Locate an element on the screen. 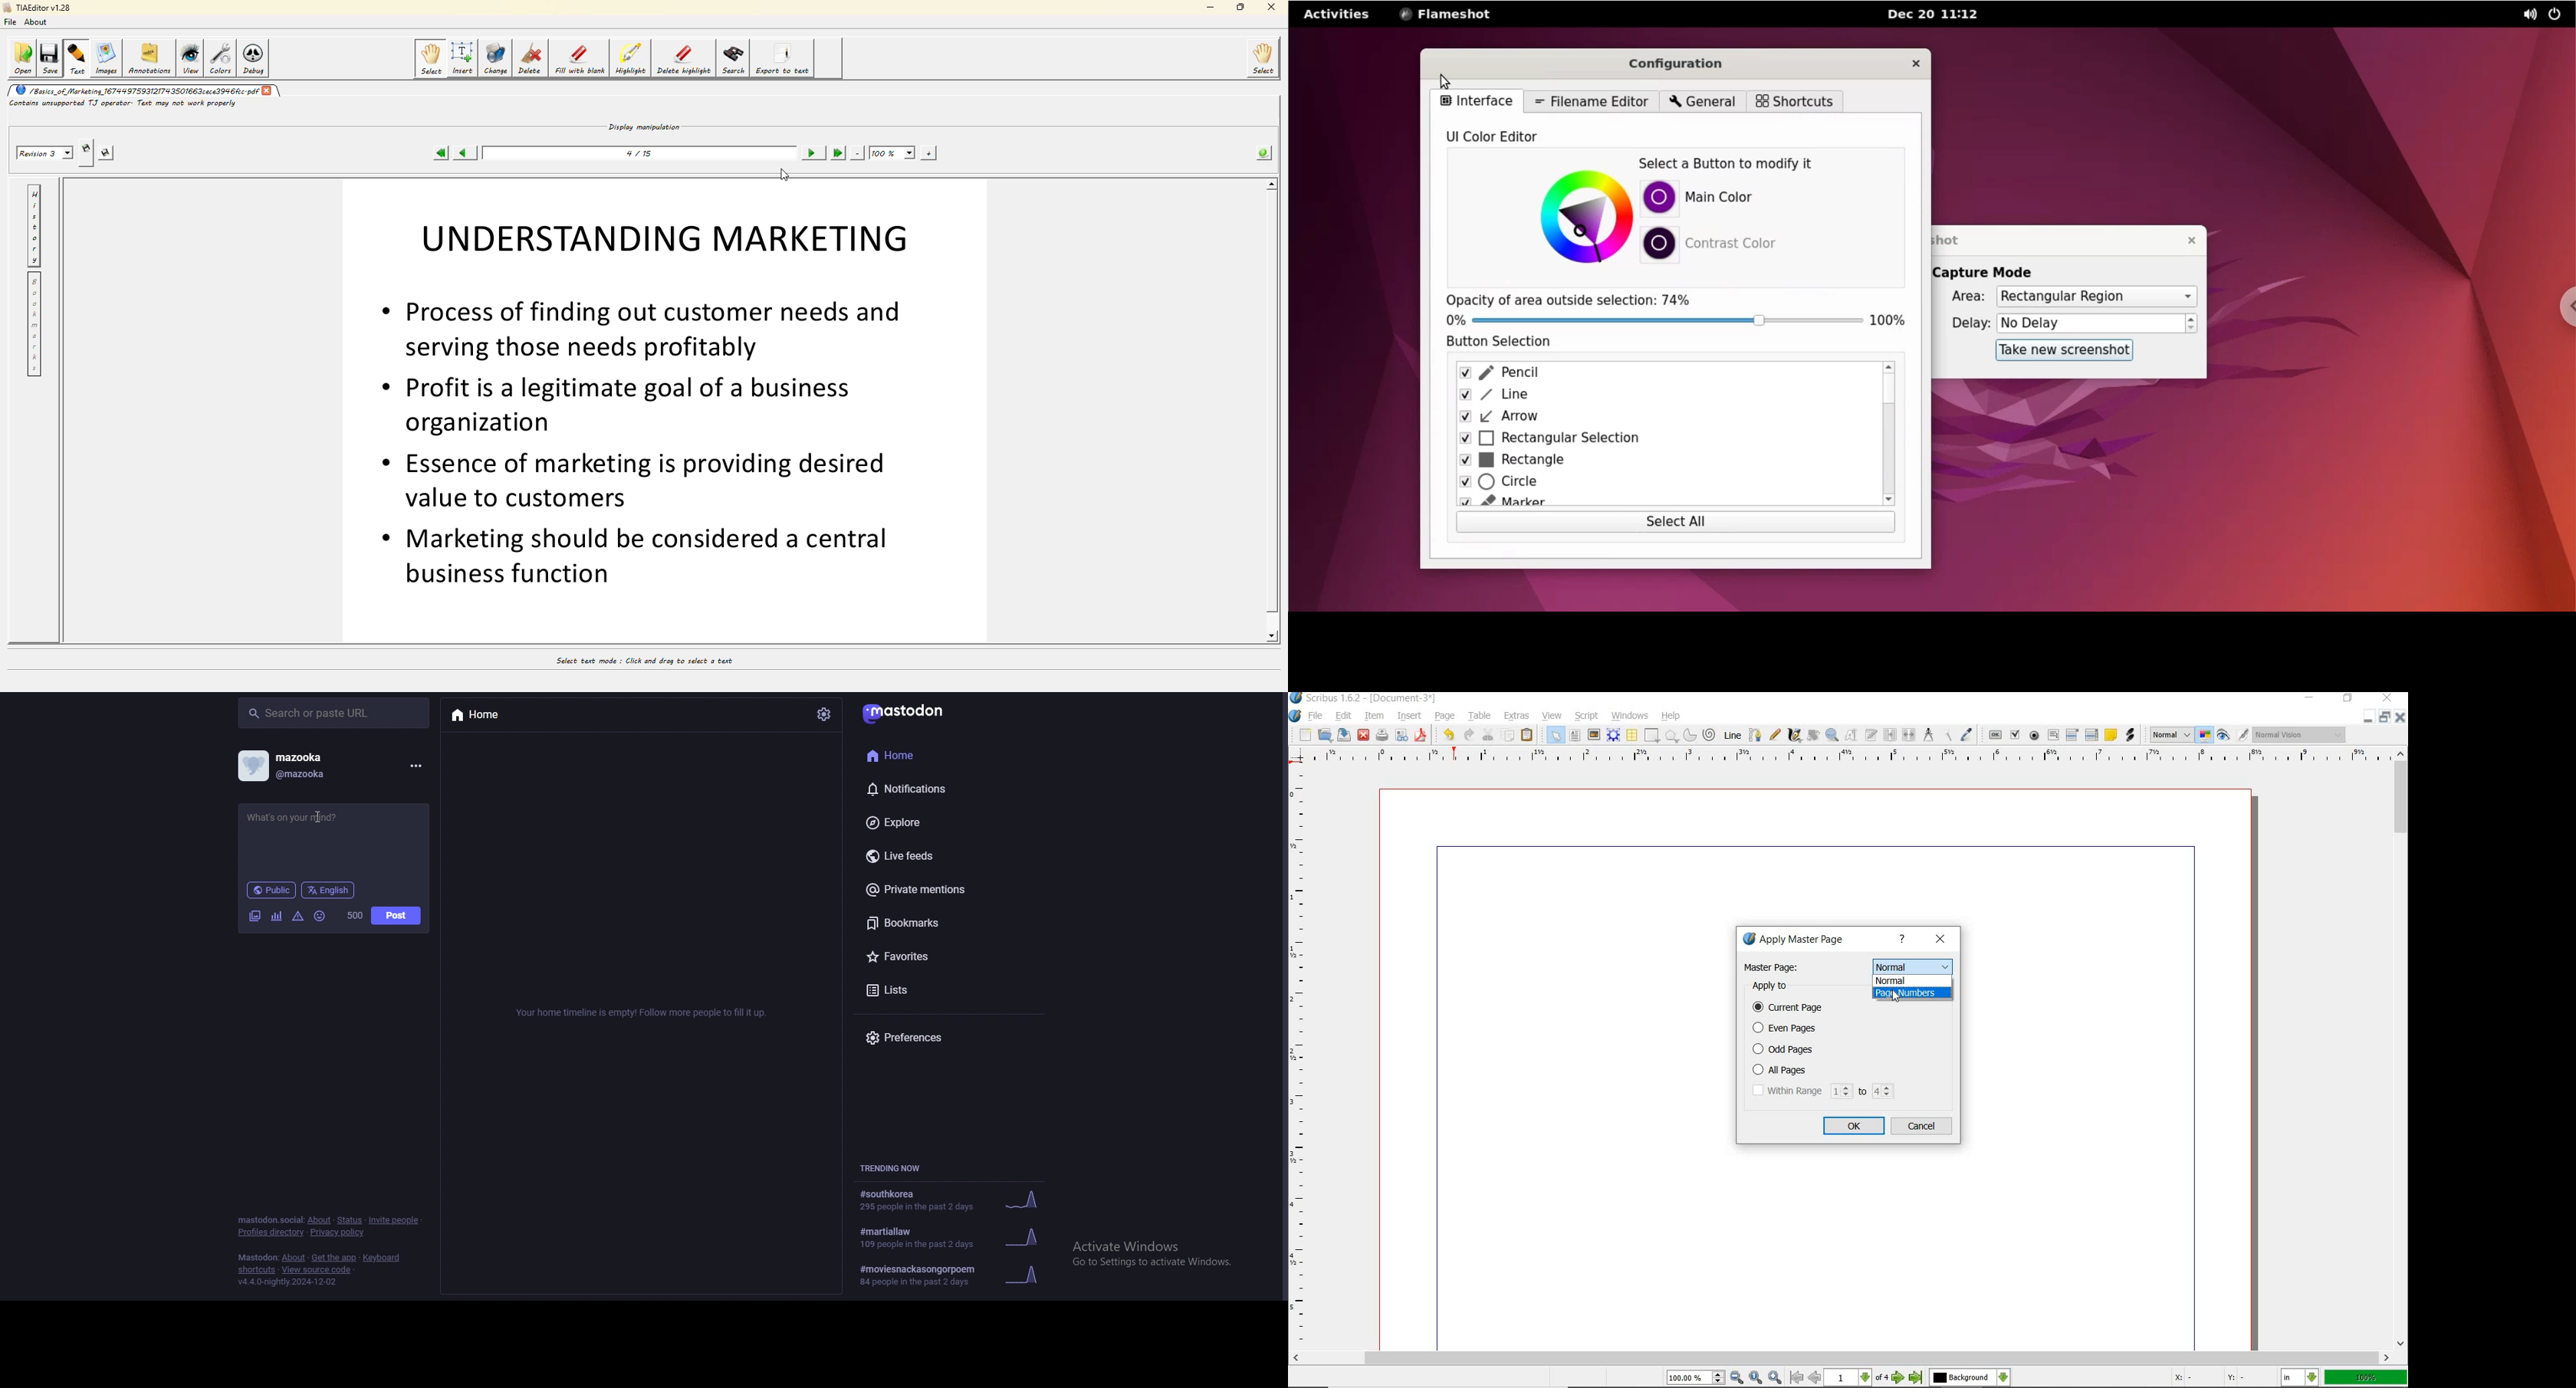  about is located at coordinates (319, 1221).